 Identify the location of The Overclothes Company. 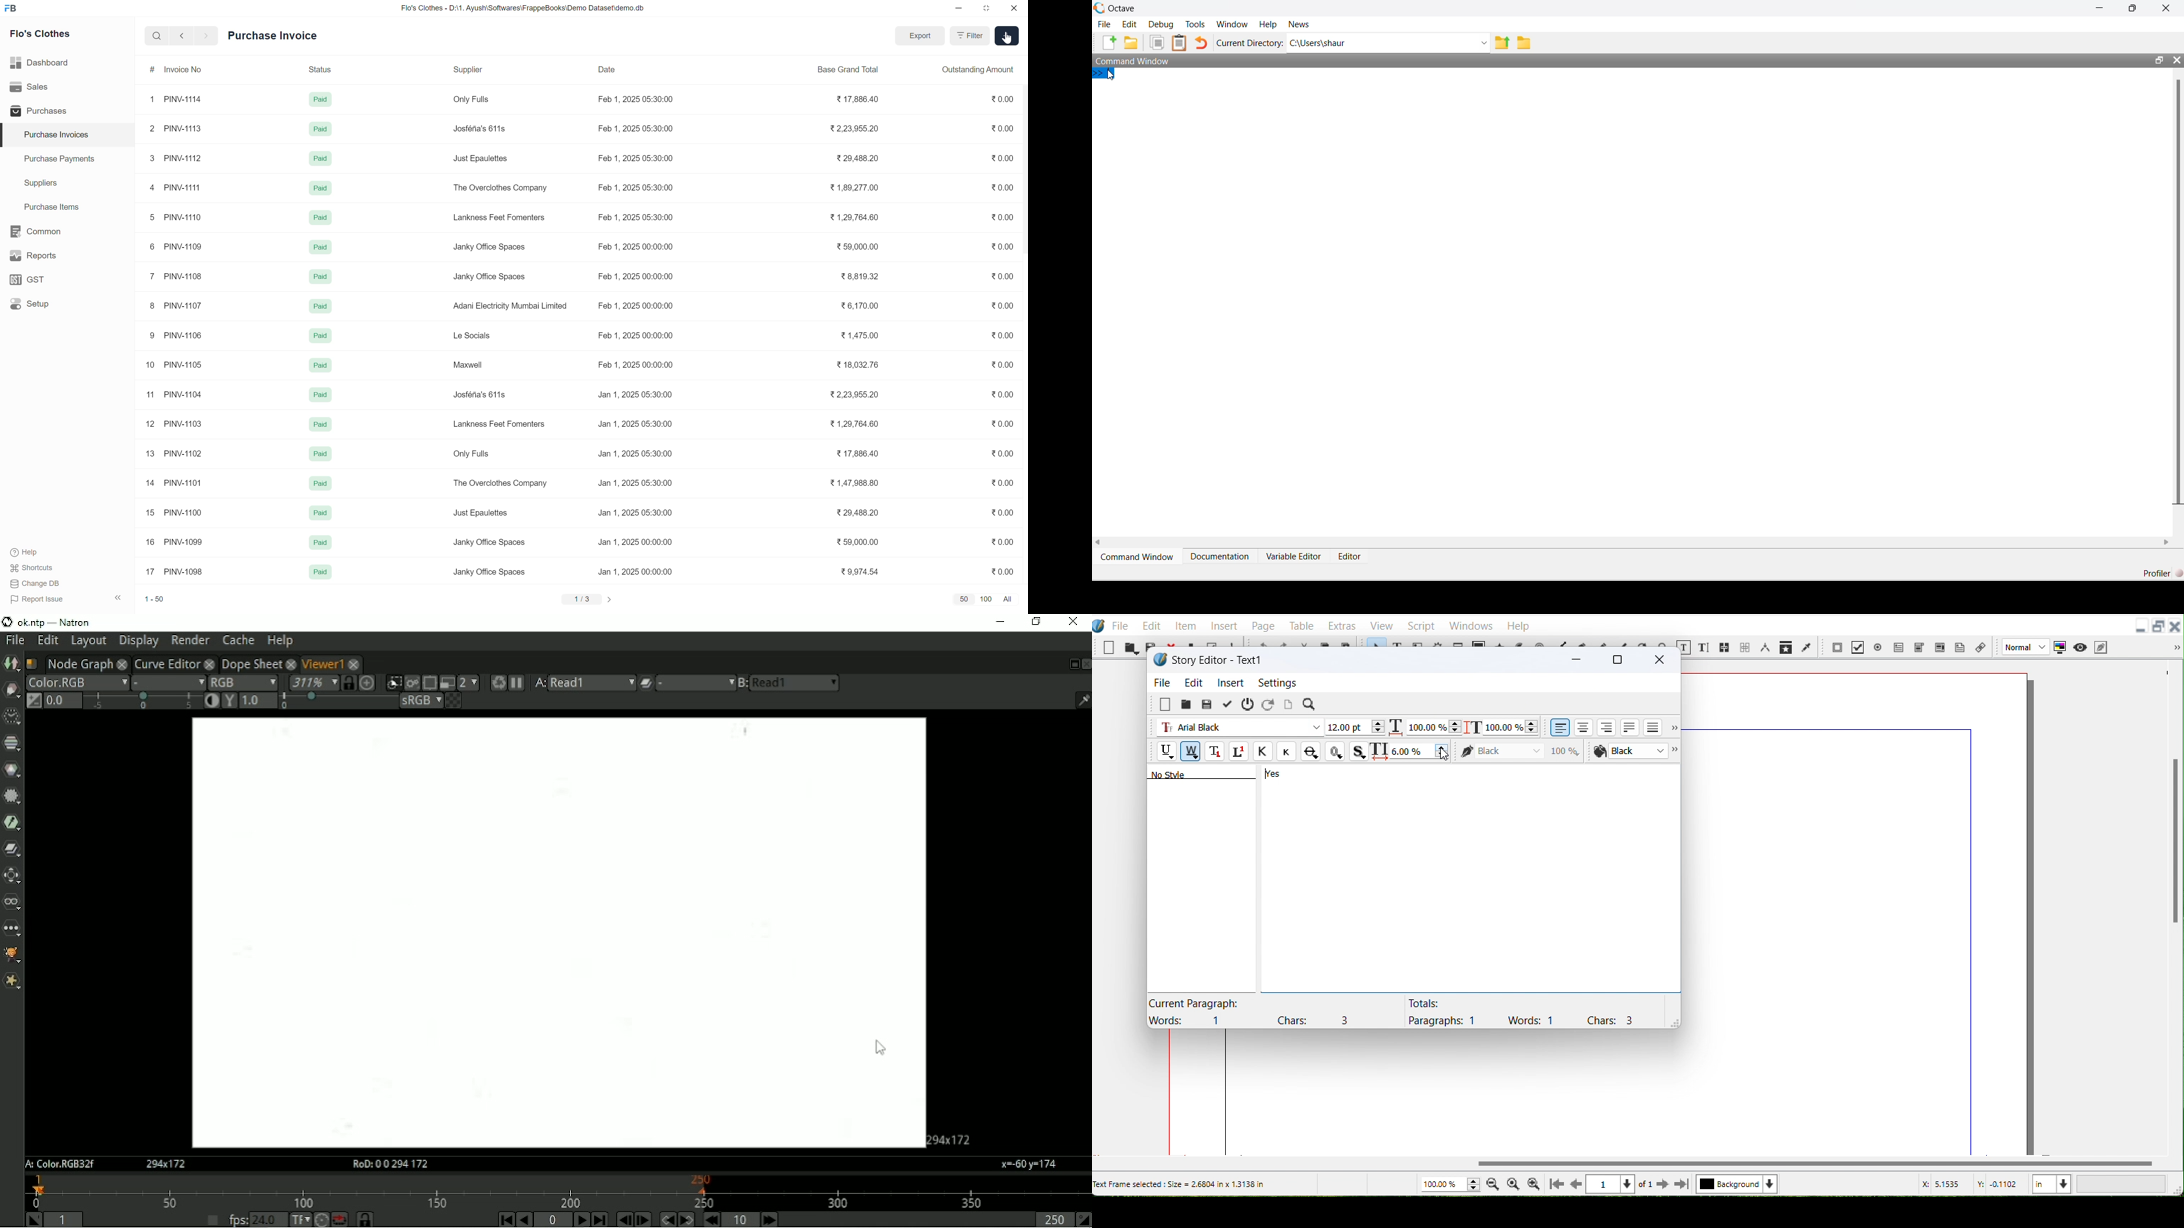
(501, 188).